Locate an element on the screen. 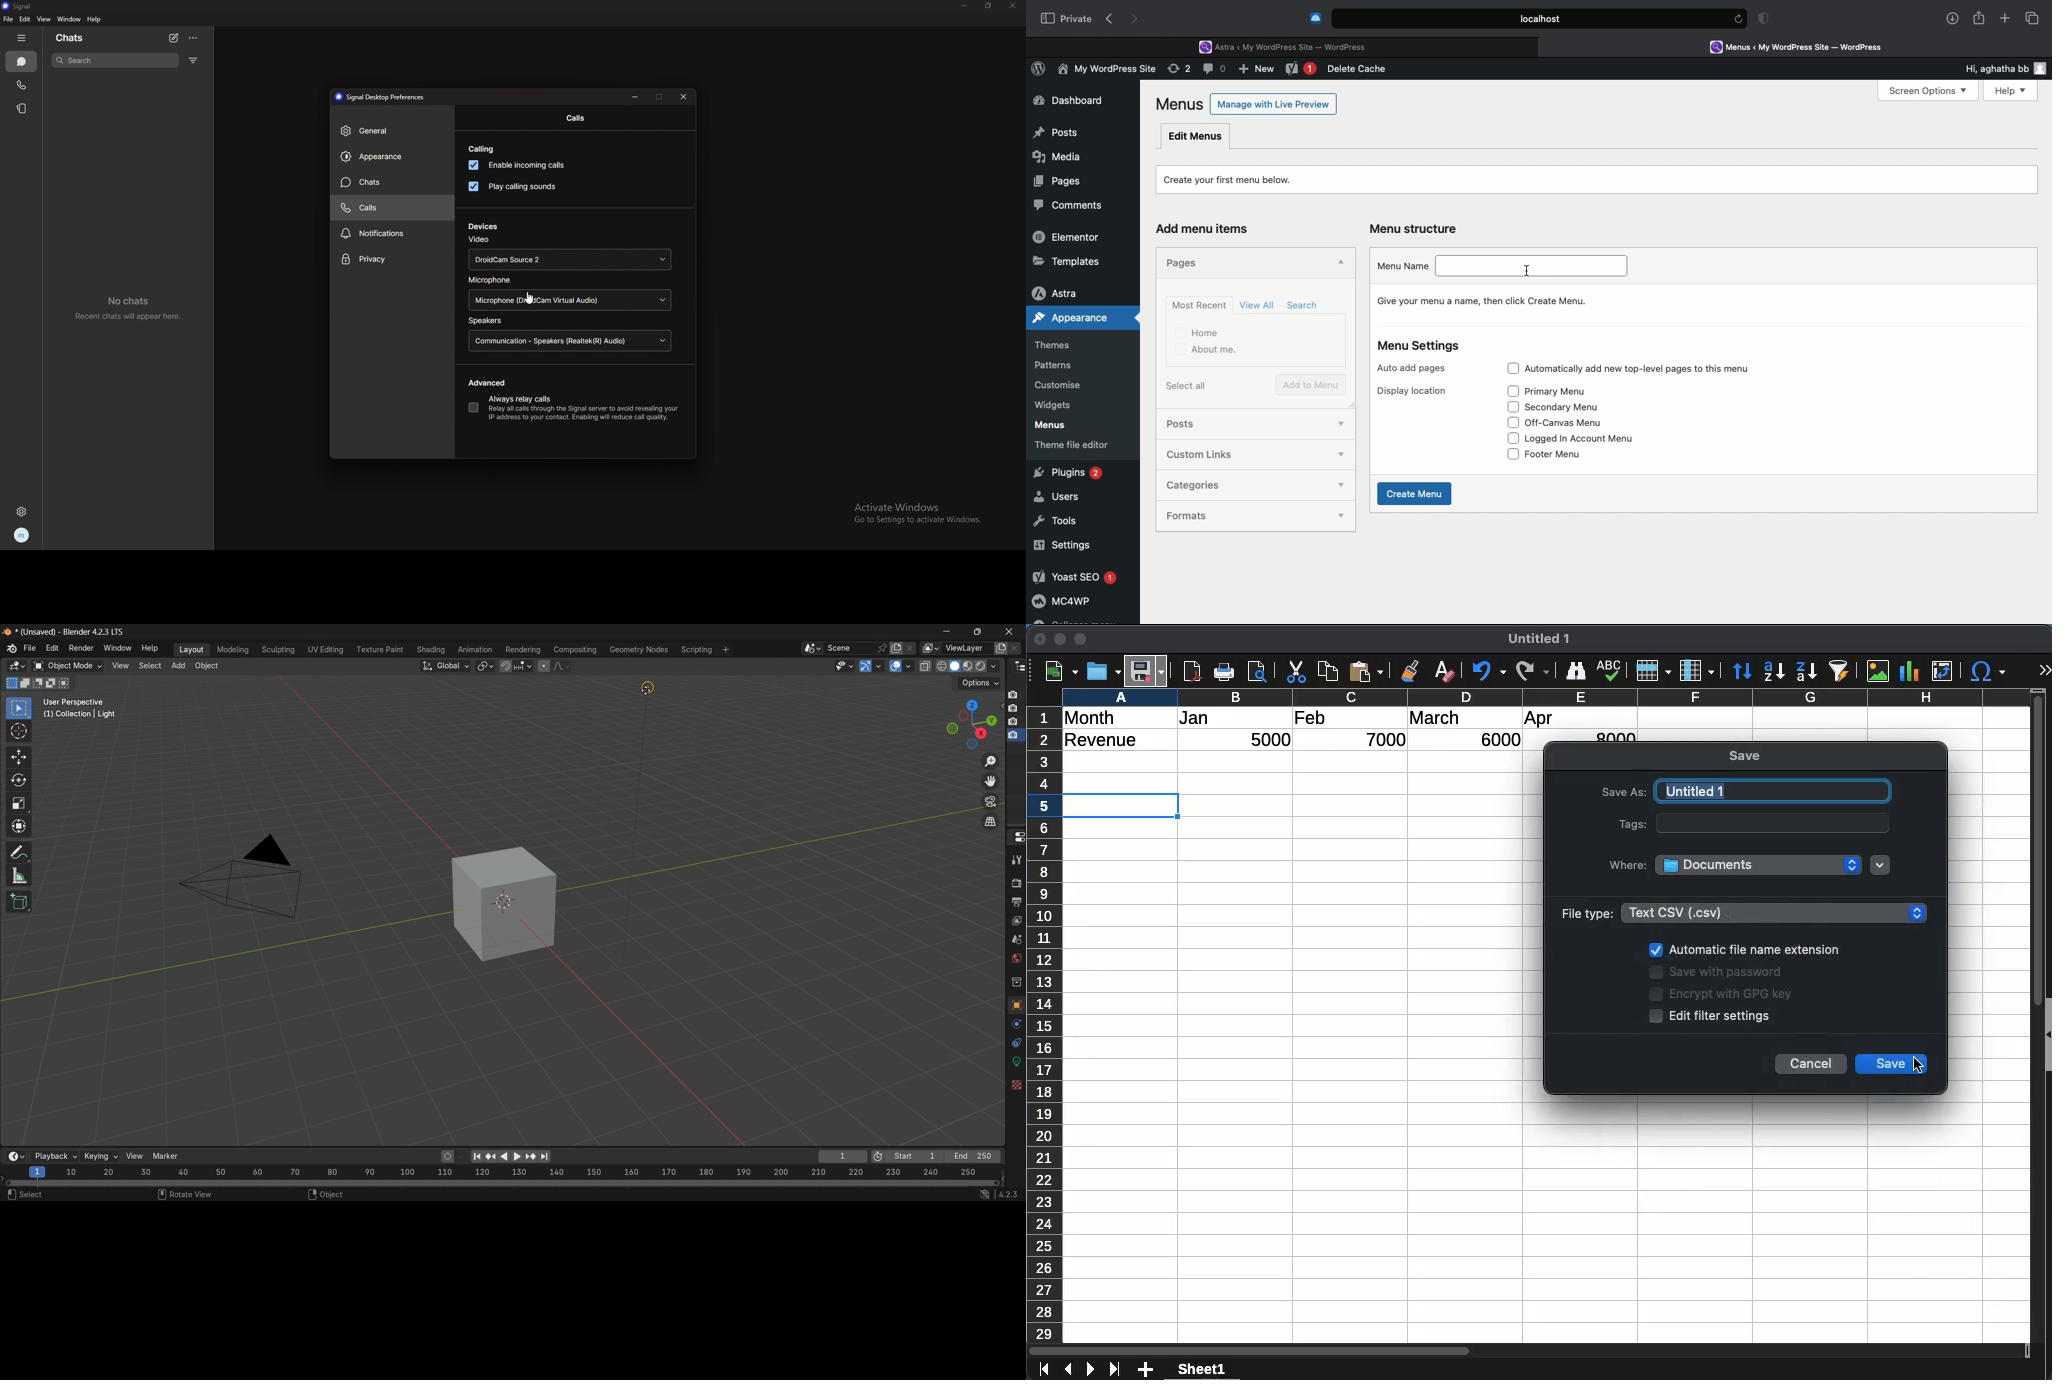 The width and height of the screenshot is (2072, 1400). chart is located at coordinates (1907, 670).